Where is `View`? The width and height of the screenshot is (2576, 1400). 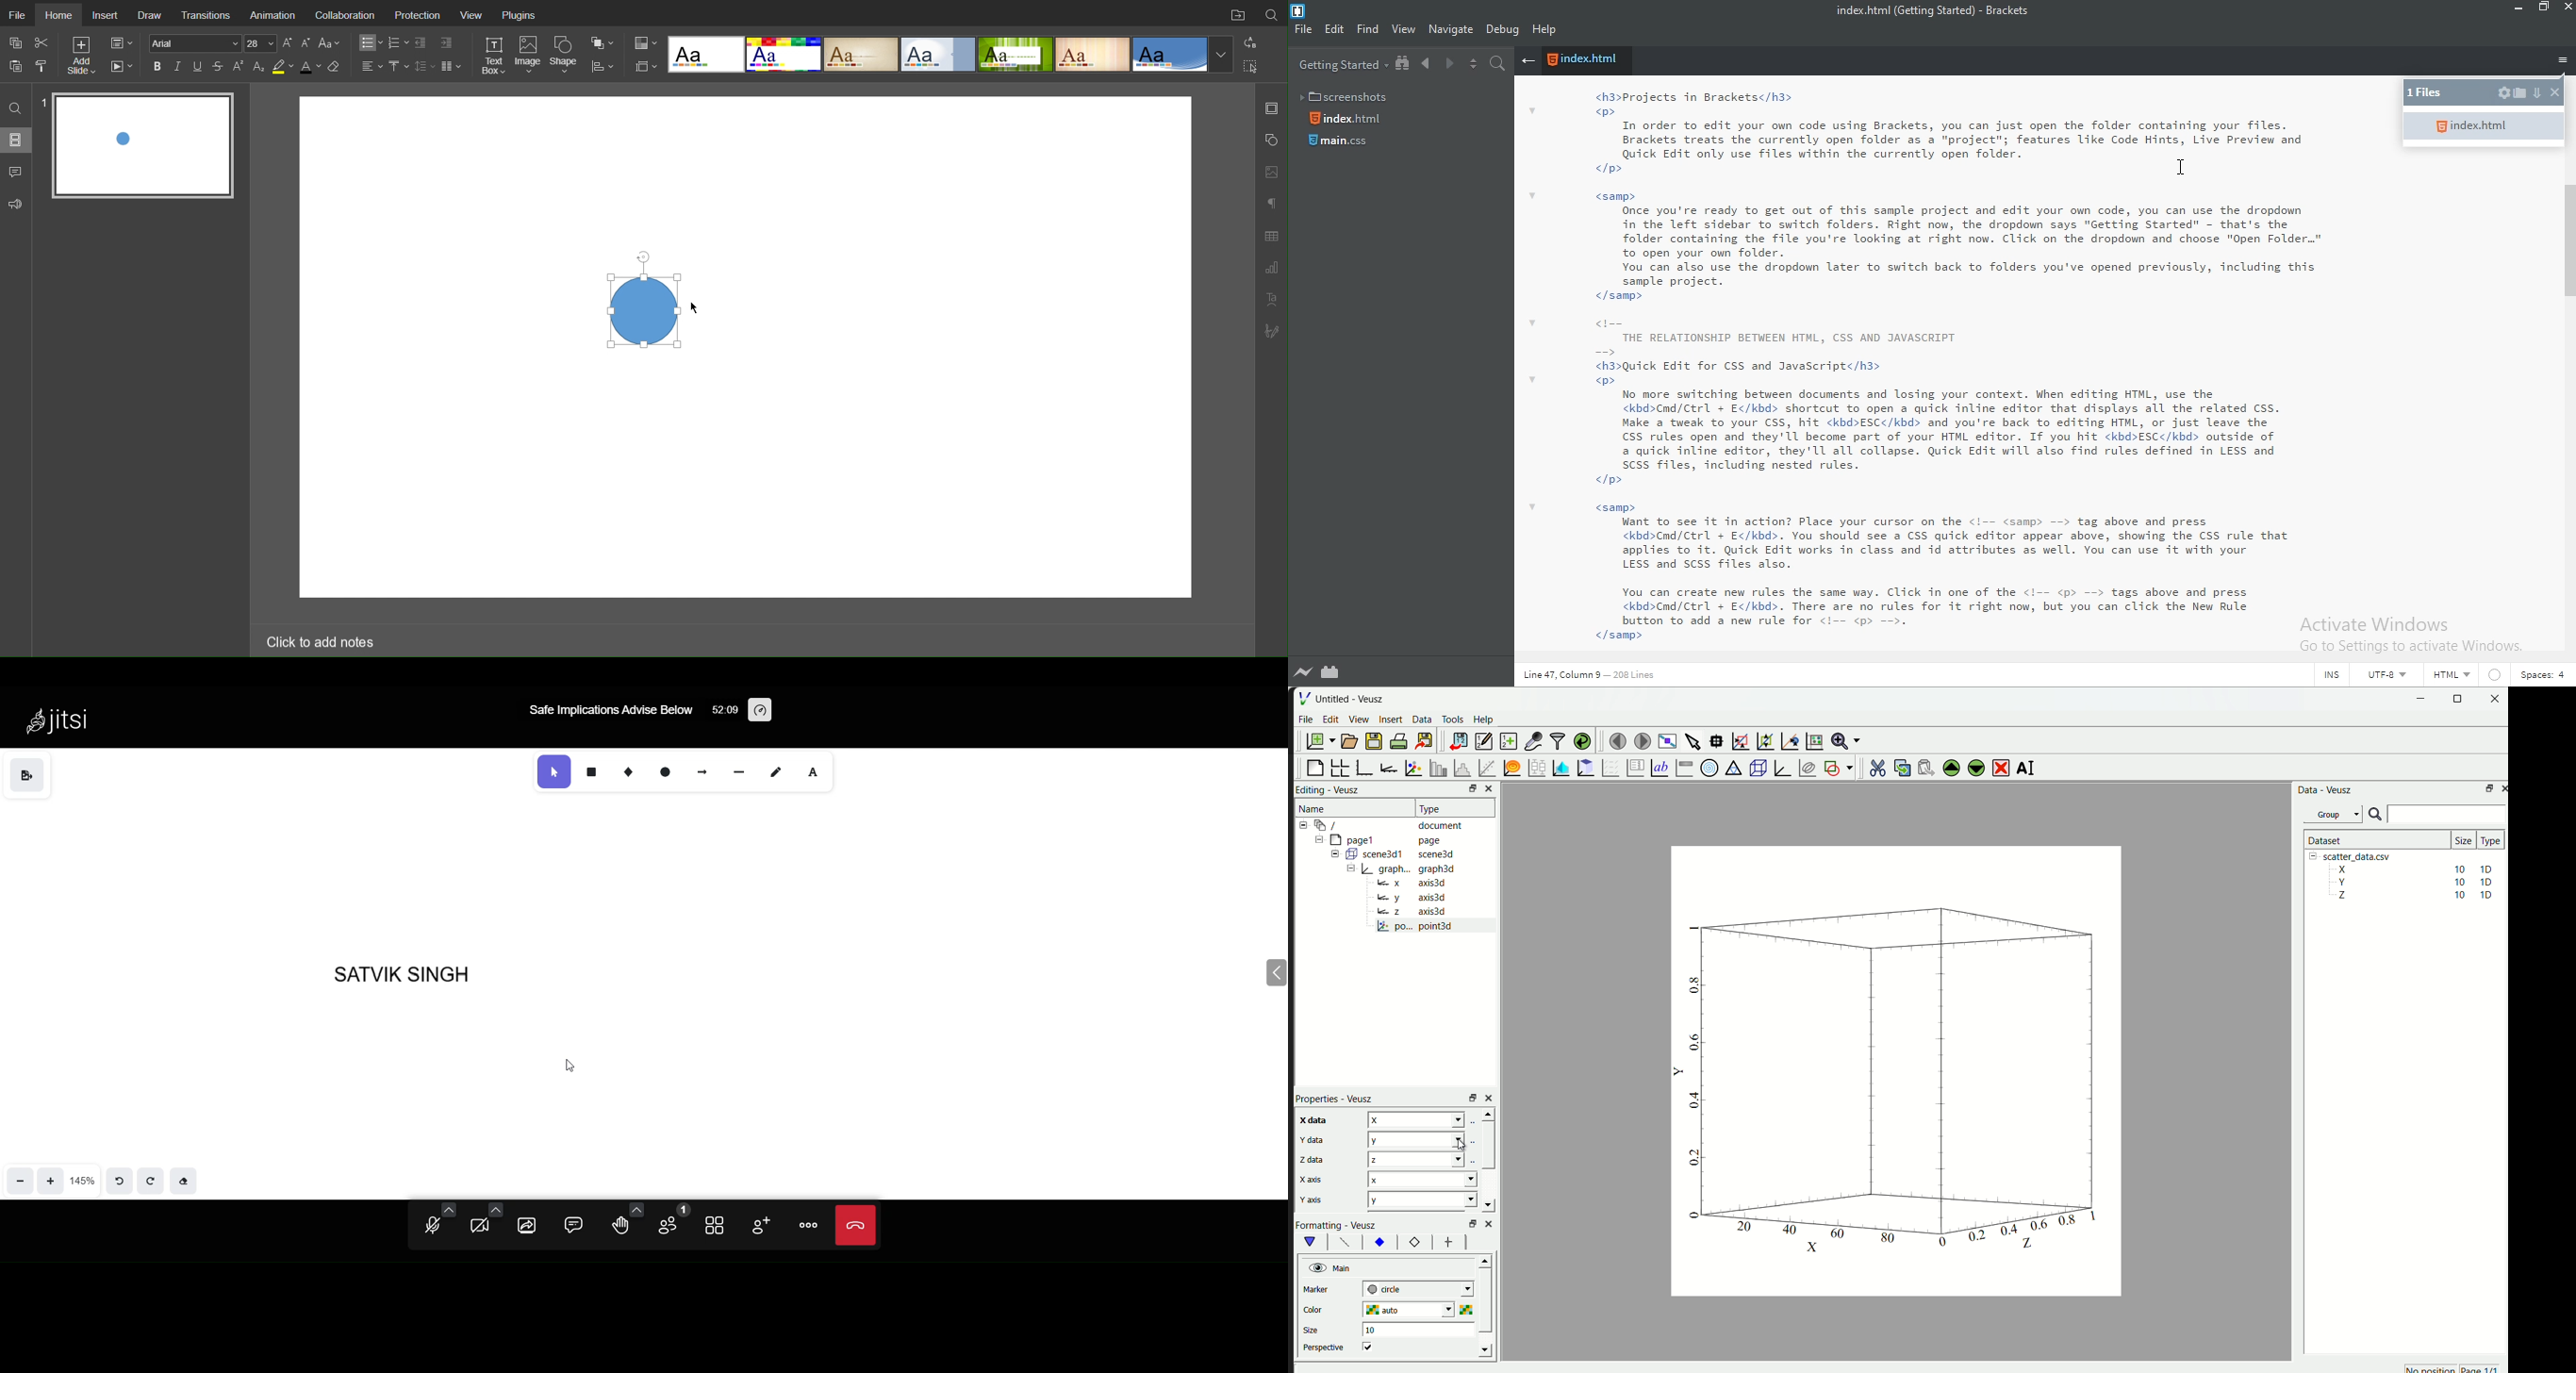 View is located at coordinates (1404, 30).